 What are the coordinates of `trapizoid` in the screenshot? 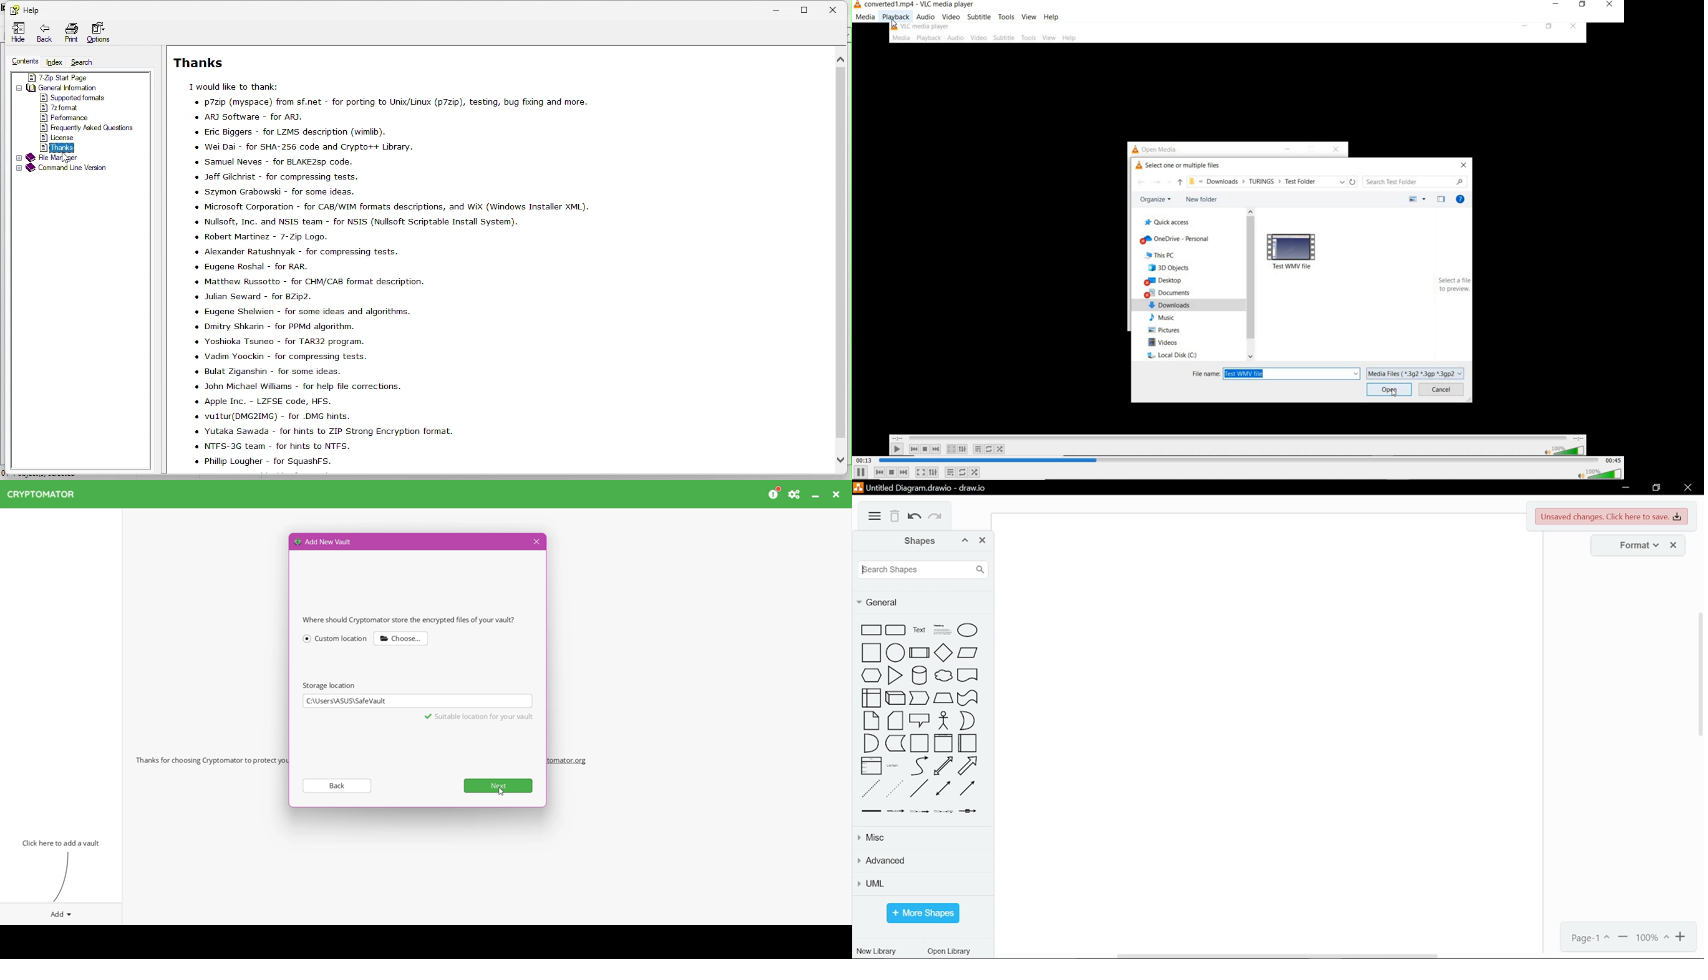 It's located at (943, 699).